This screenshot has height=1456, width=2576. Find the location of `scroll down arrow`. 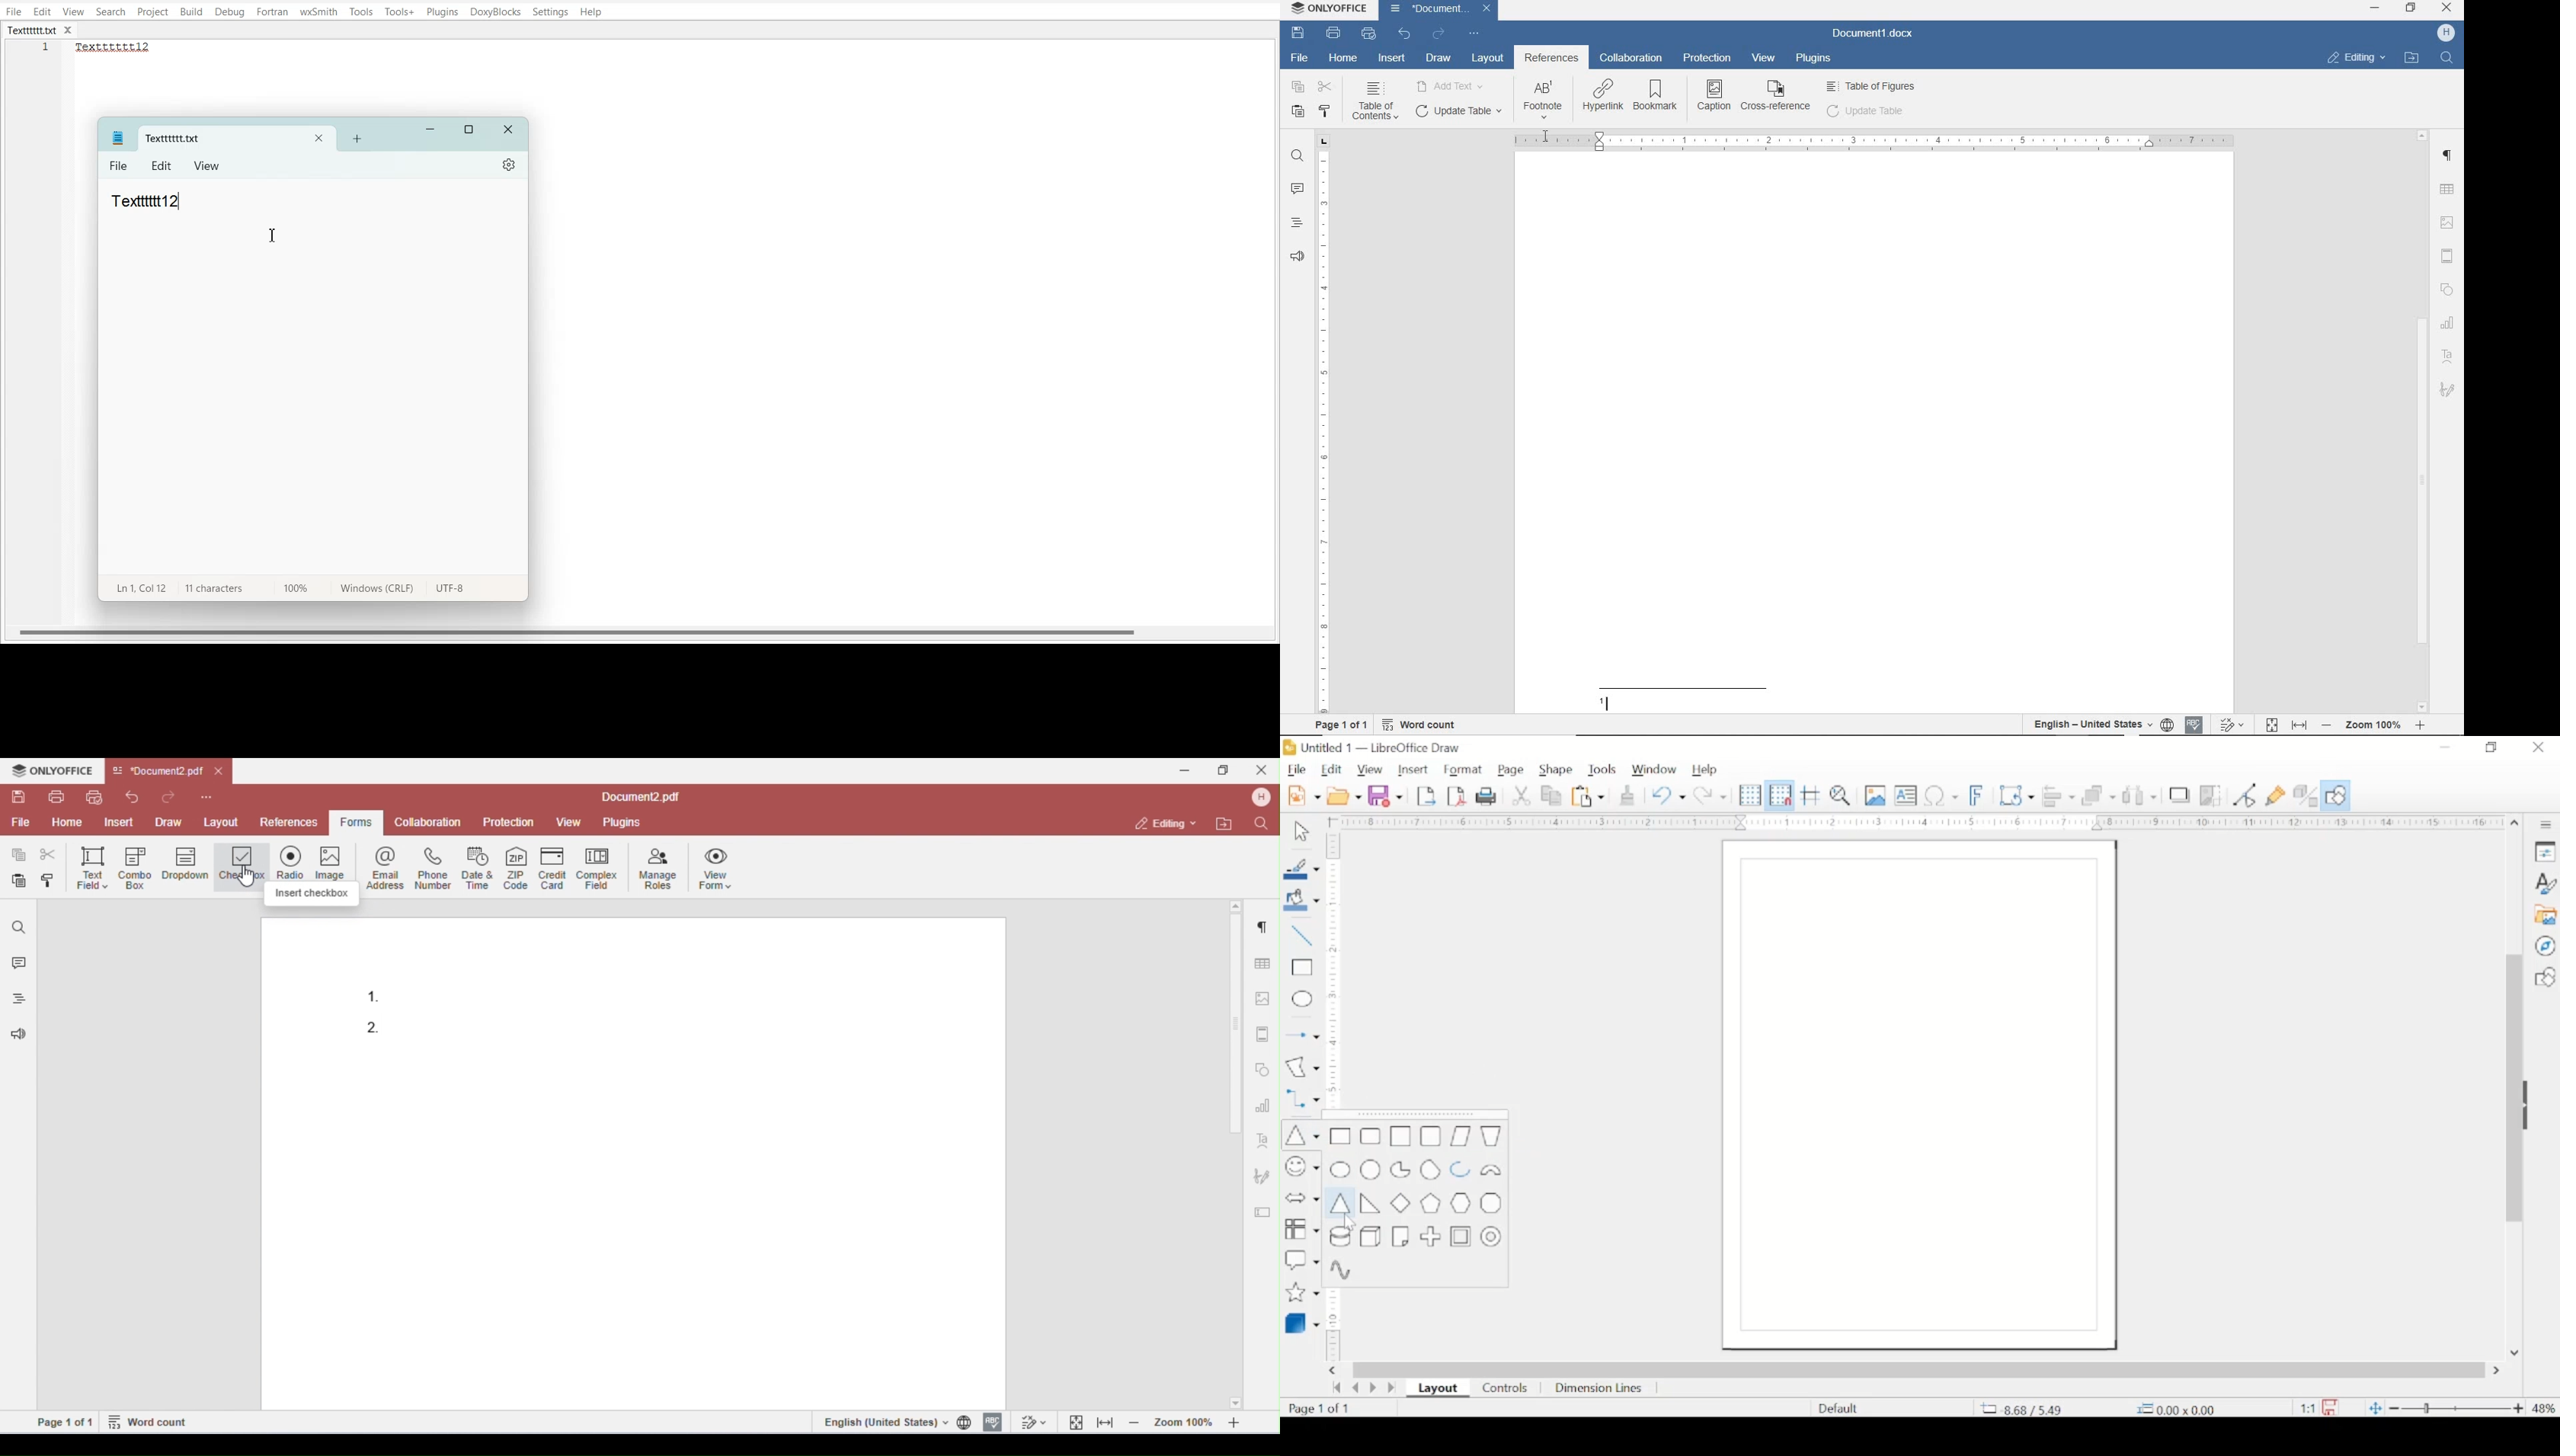

scroll down arrow is located at coordinates (2516, 1353).